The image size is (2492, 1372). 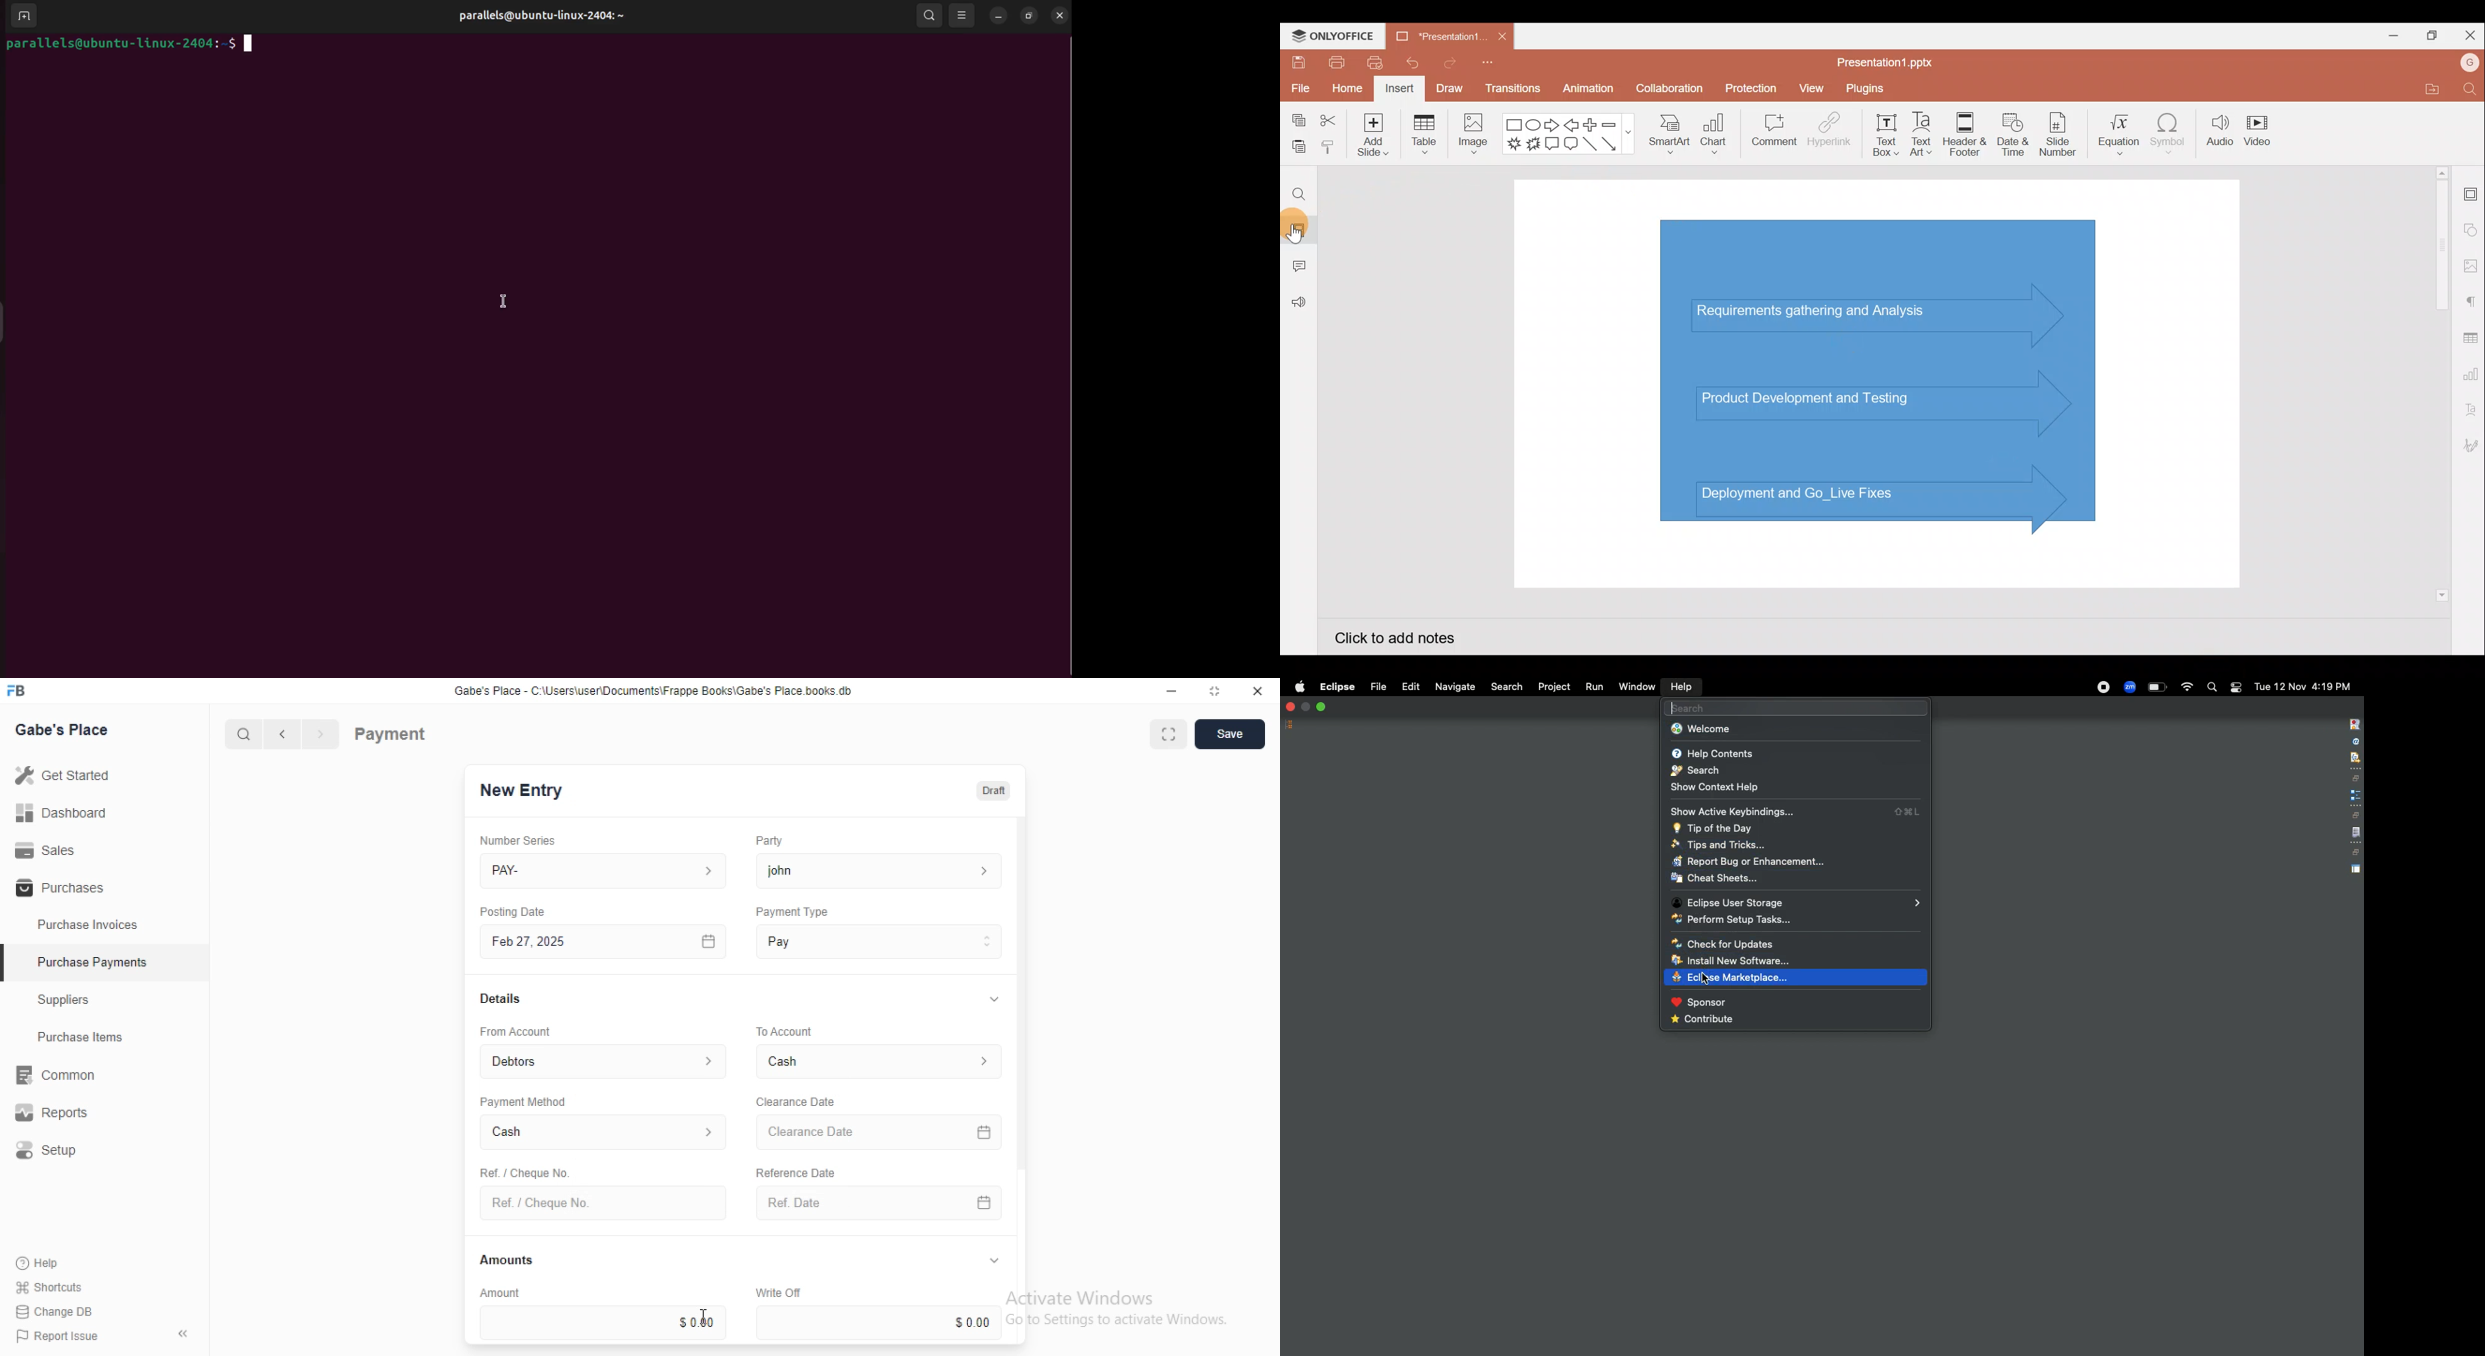 I want to click on $0.00, so click(x=603, y=1322).